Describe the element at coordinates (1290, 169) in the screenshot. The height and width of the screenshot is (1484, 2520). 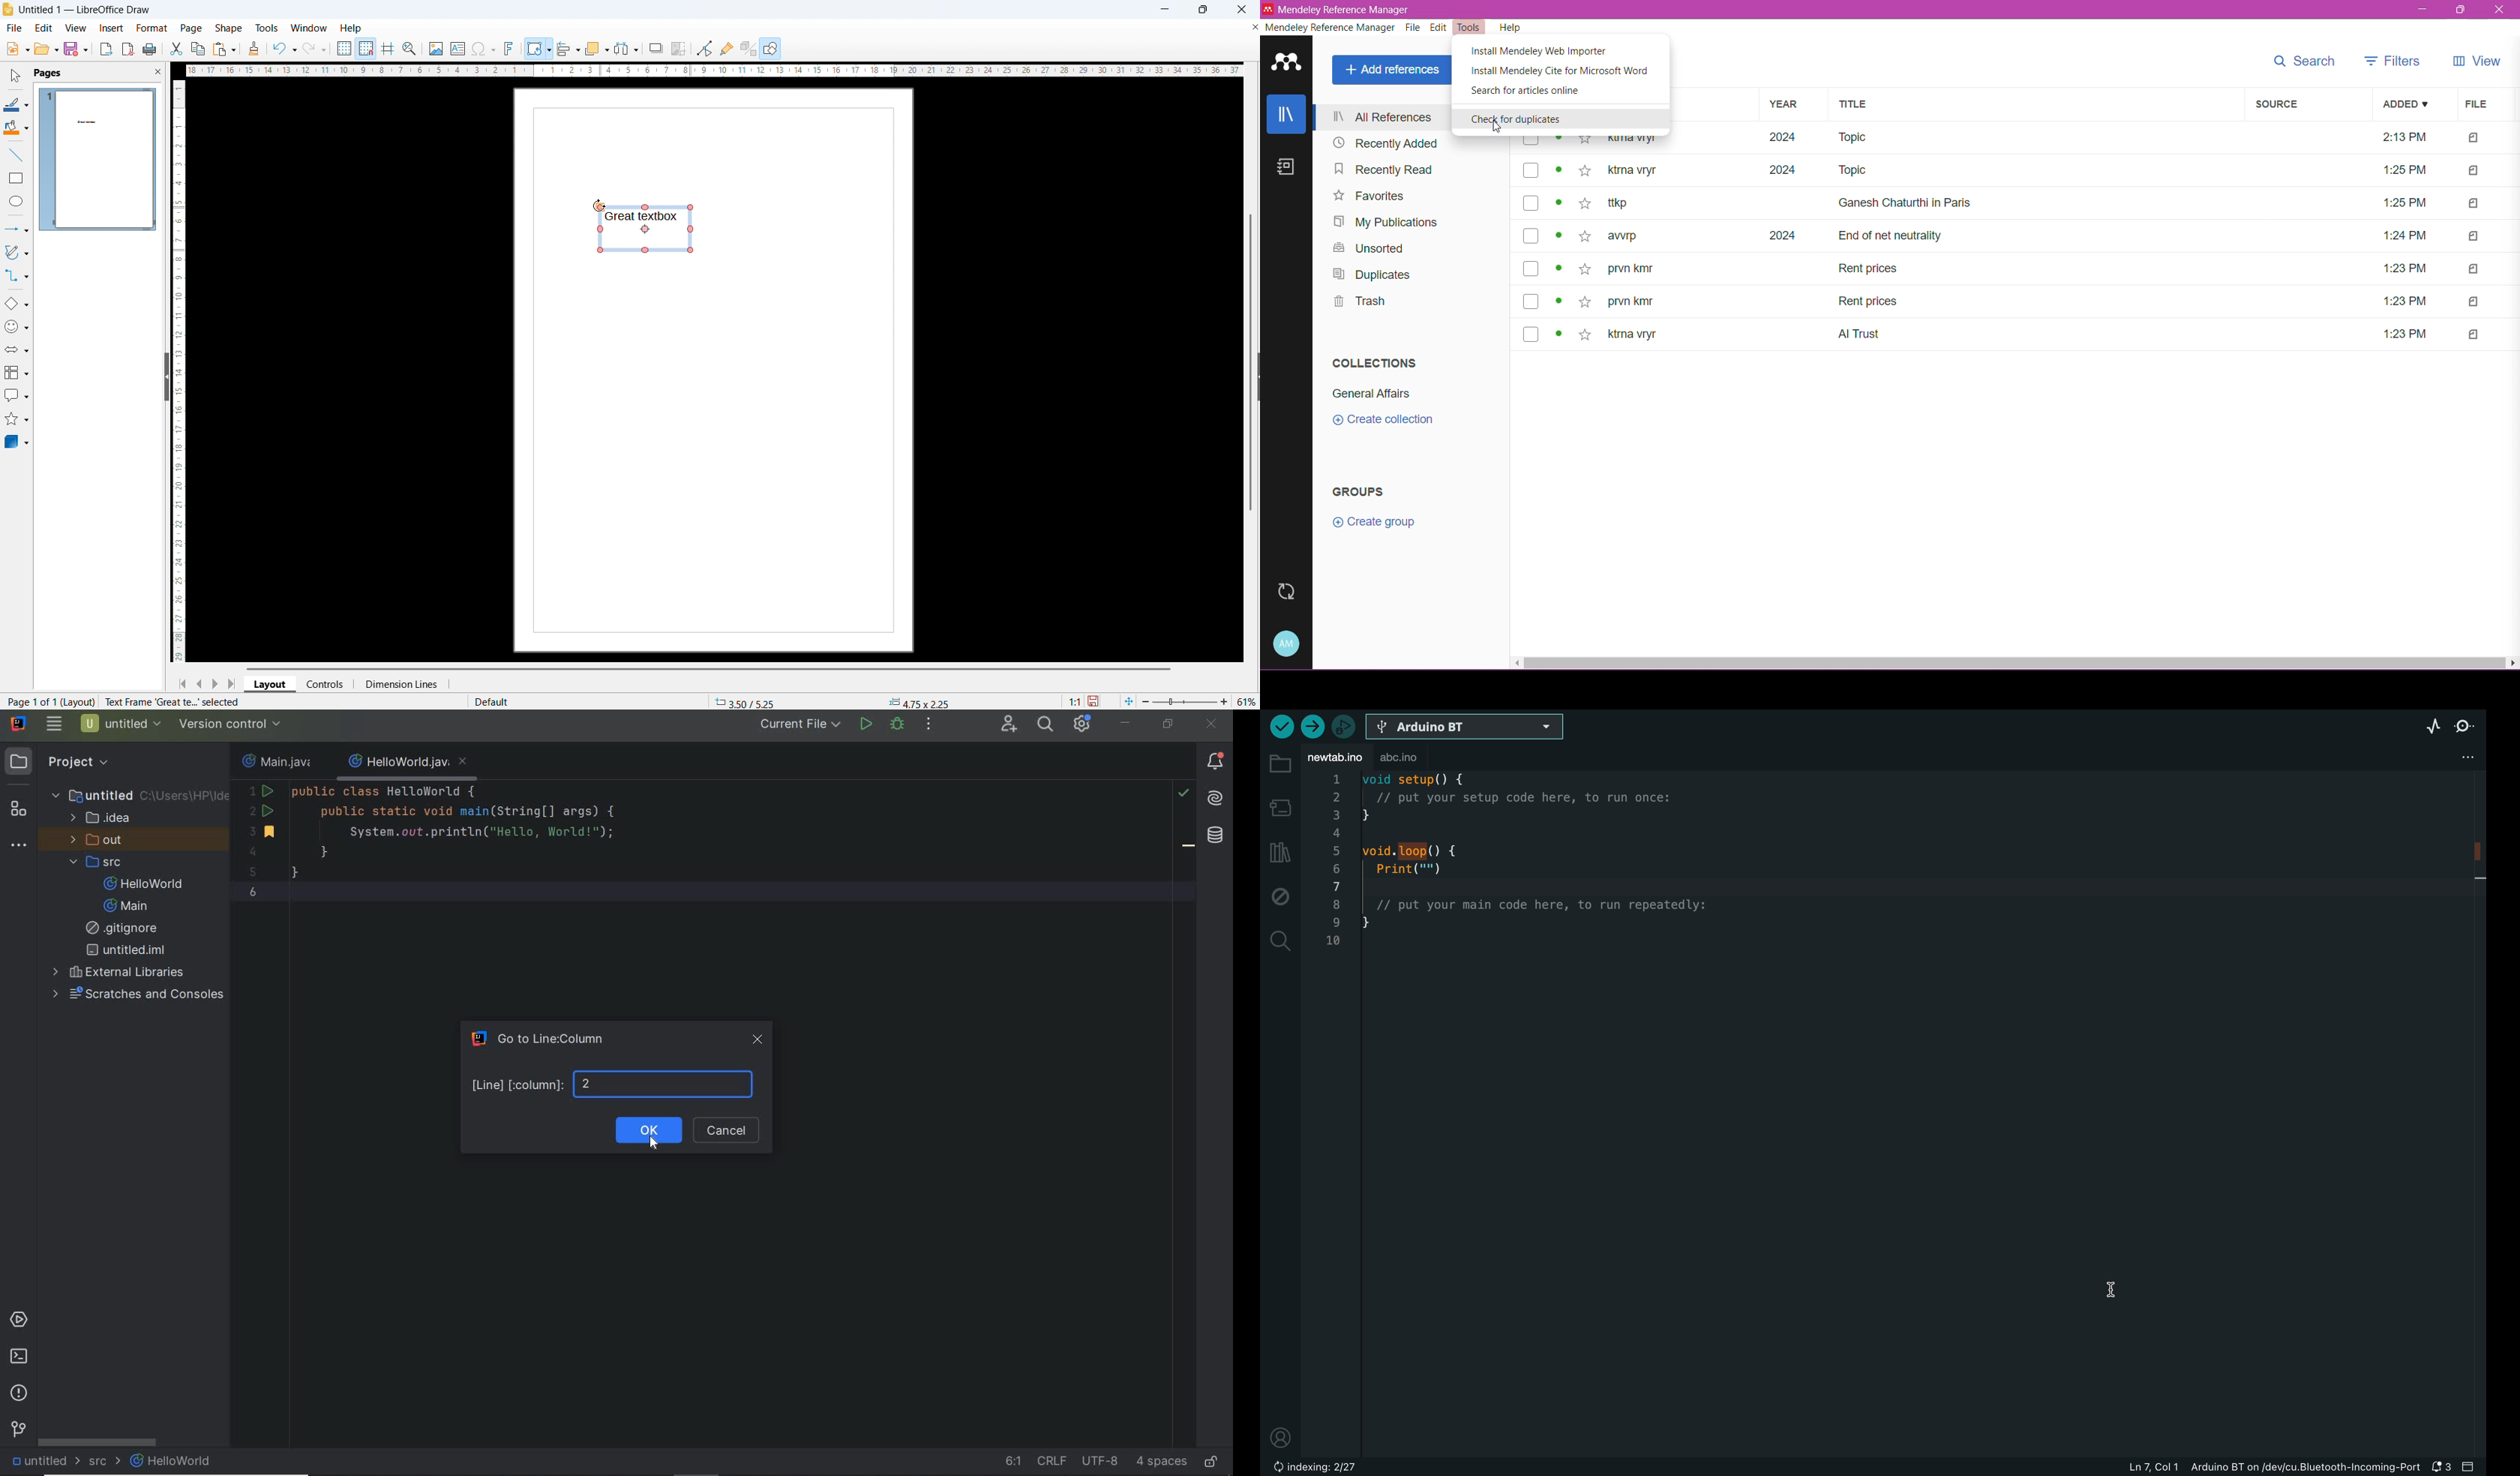
I see `Notes` at that location.